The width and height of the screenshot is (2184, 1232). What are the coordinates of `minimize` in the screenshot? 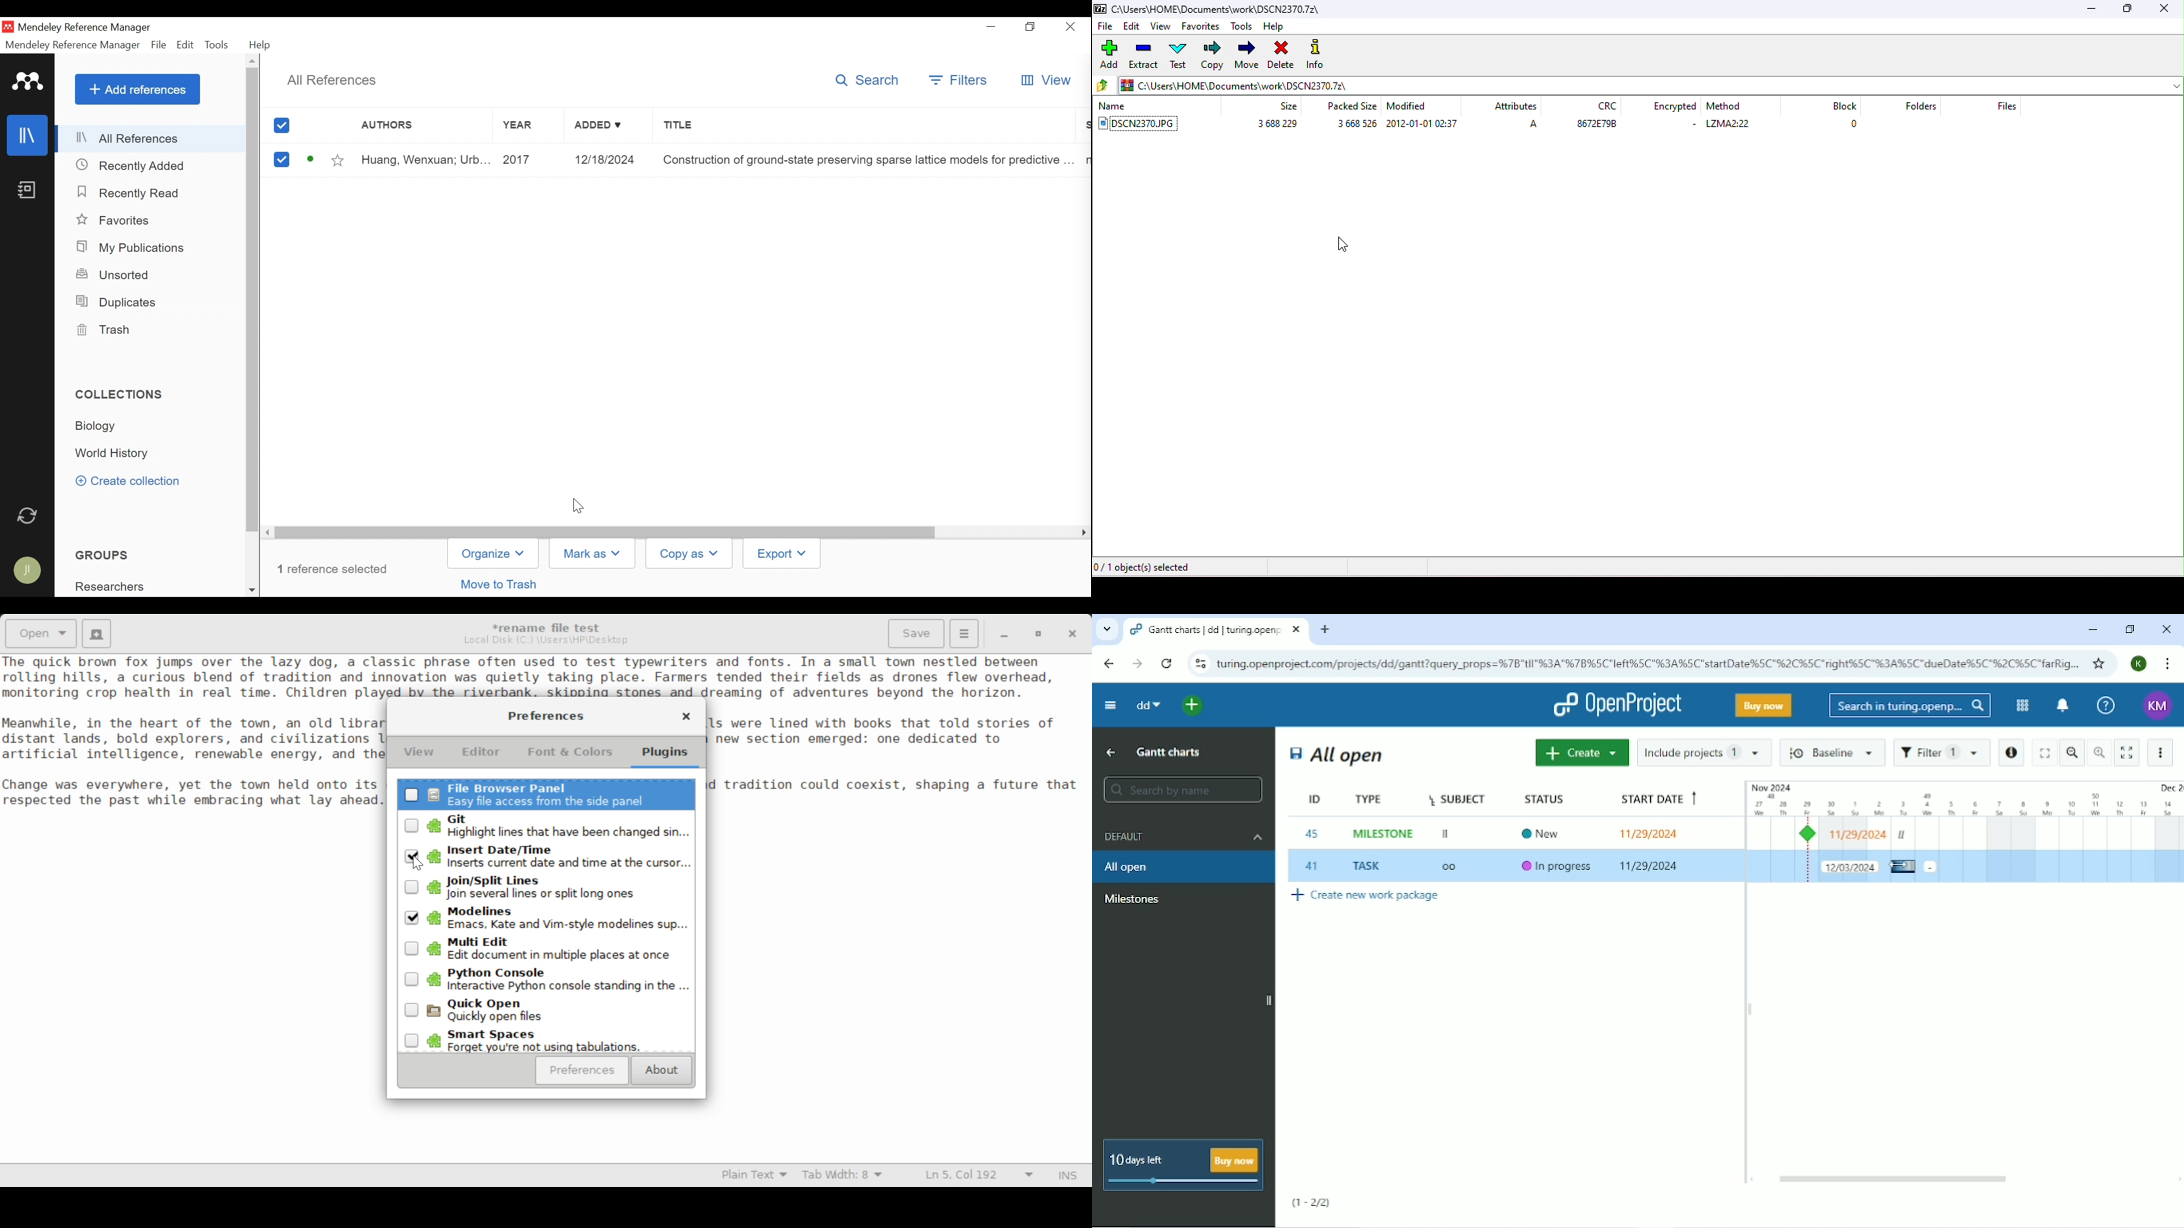 It's located at (2096, 10).